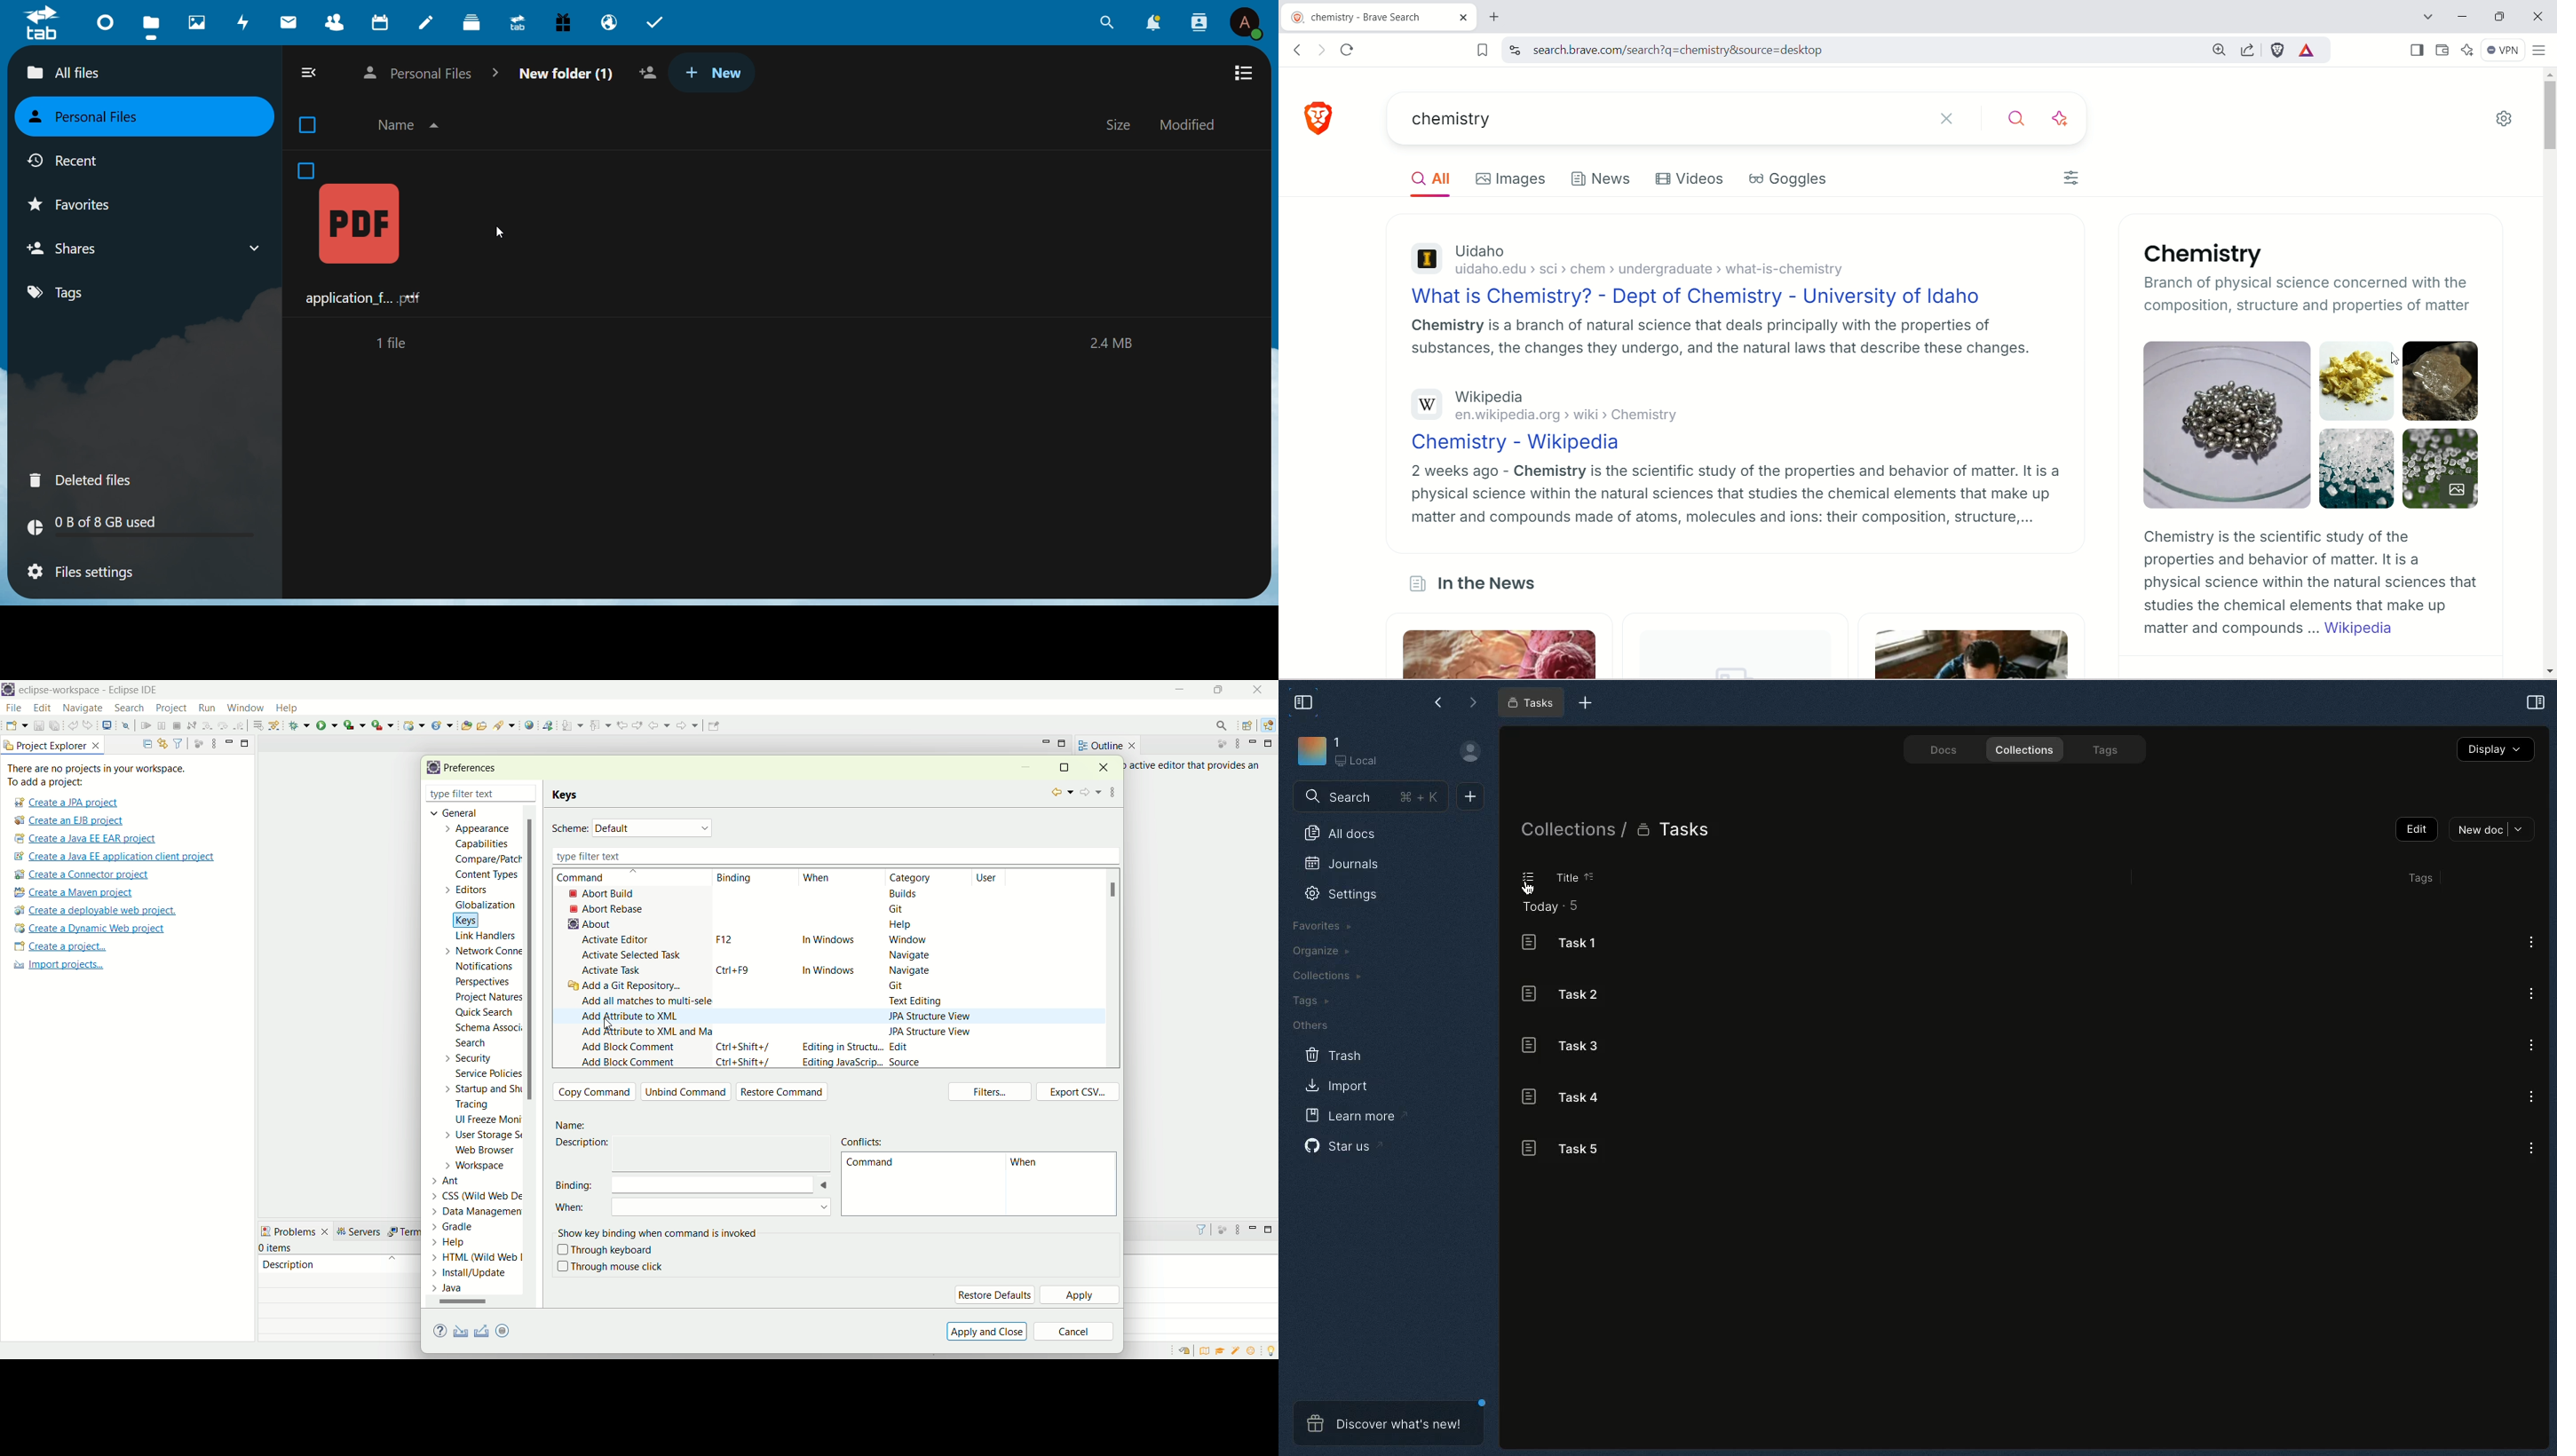  I want to click on search, so click(505, 725).